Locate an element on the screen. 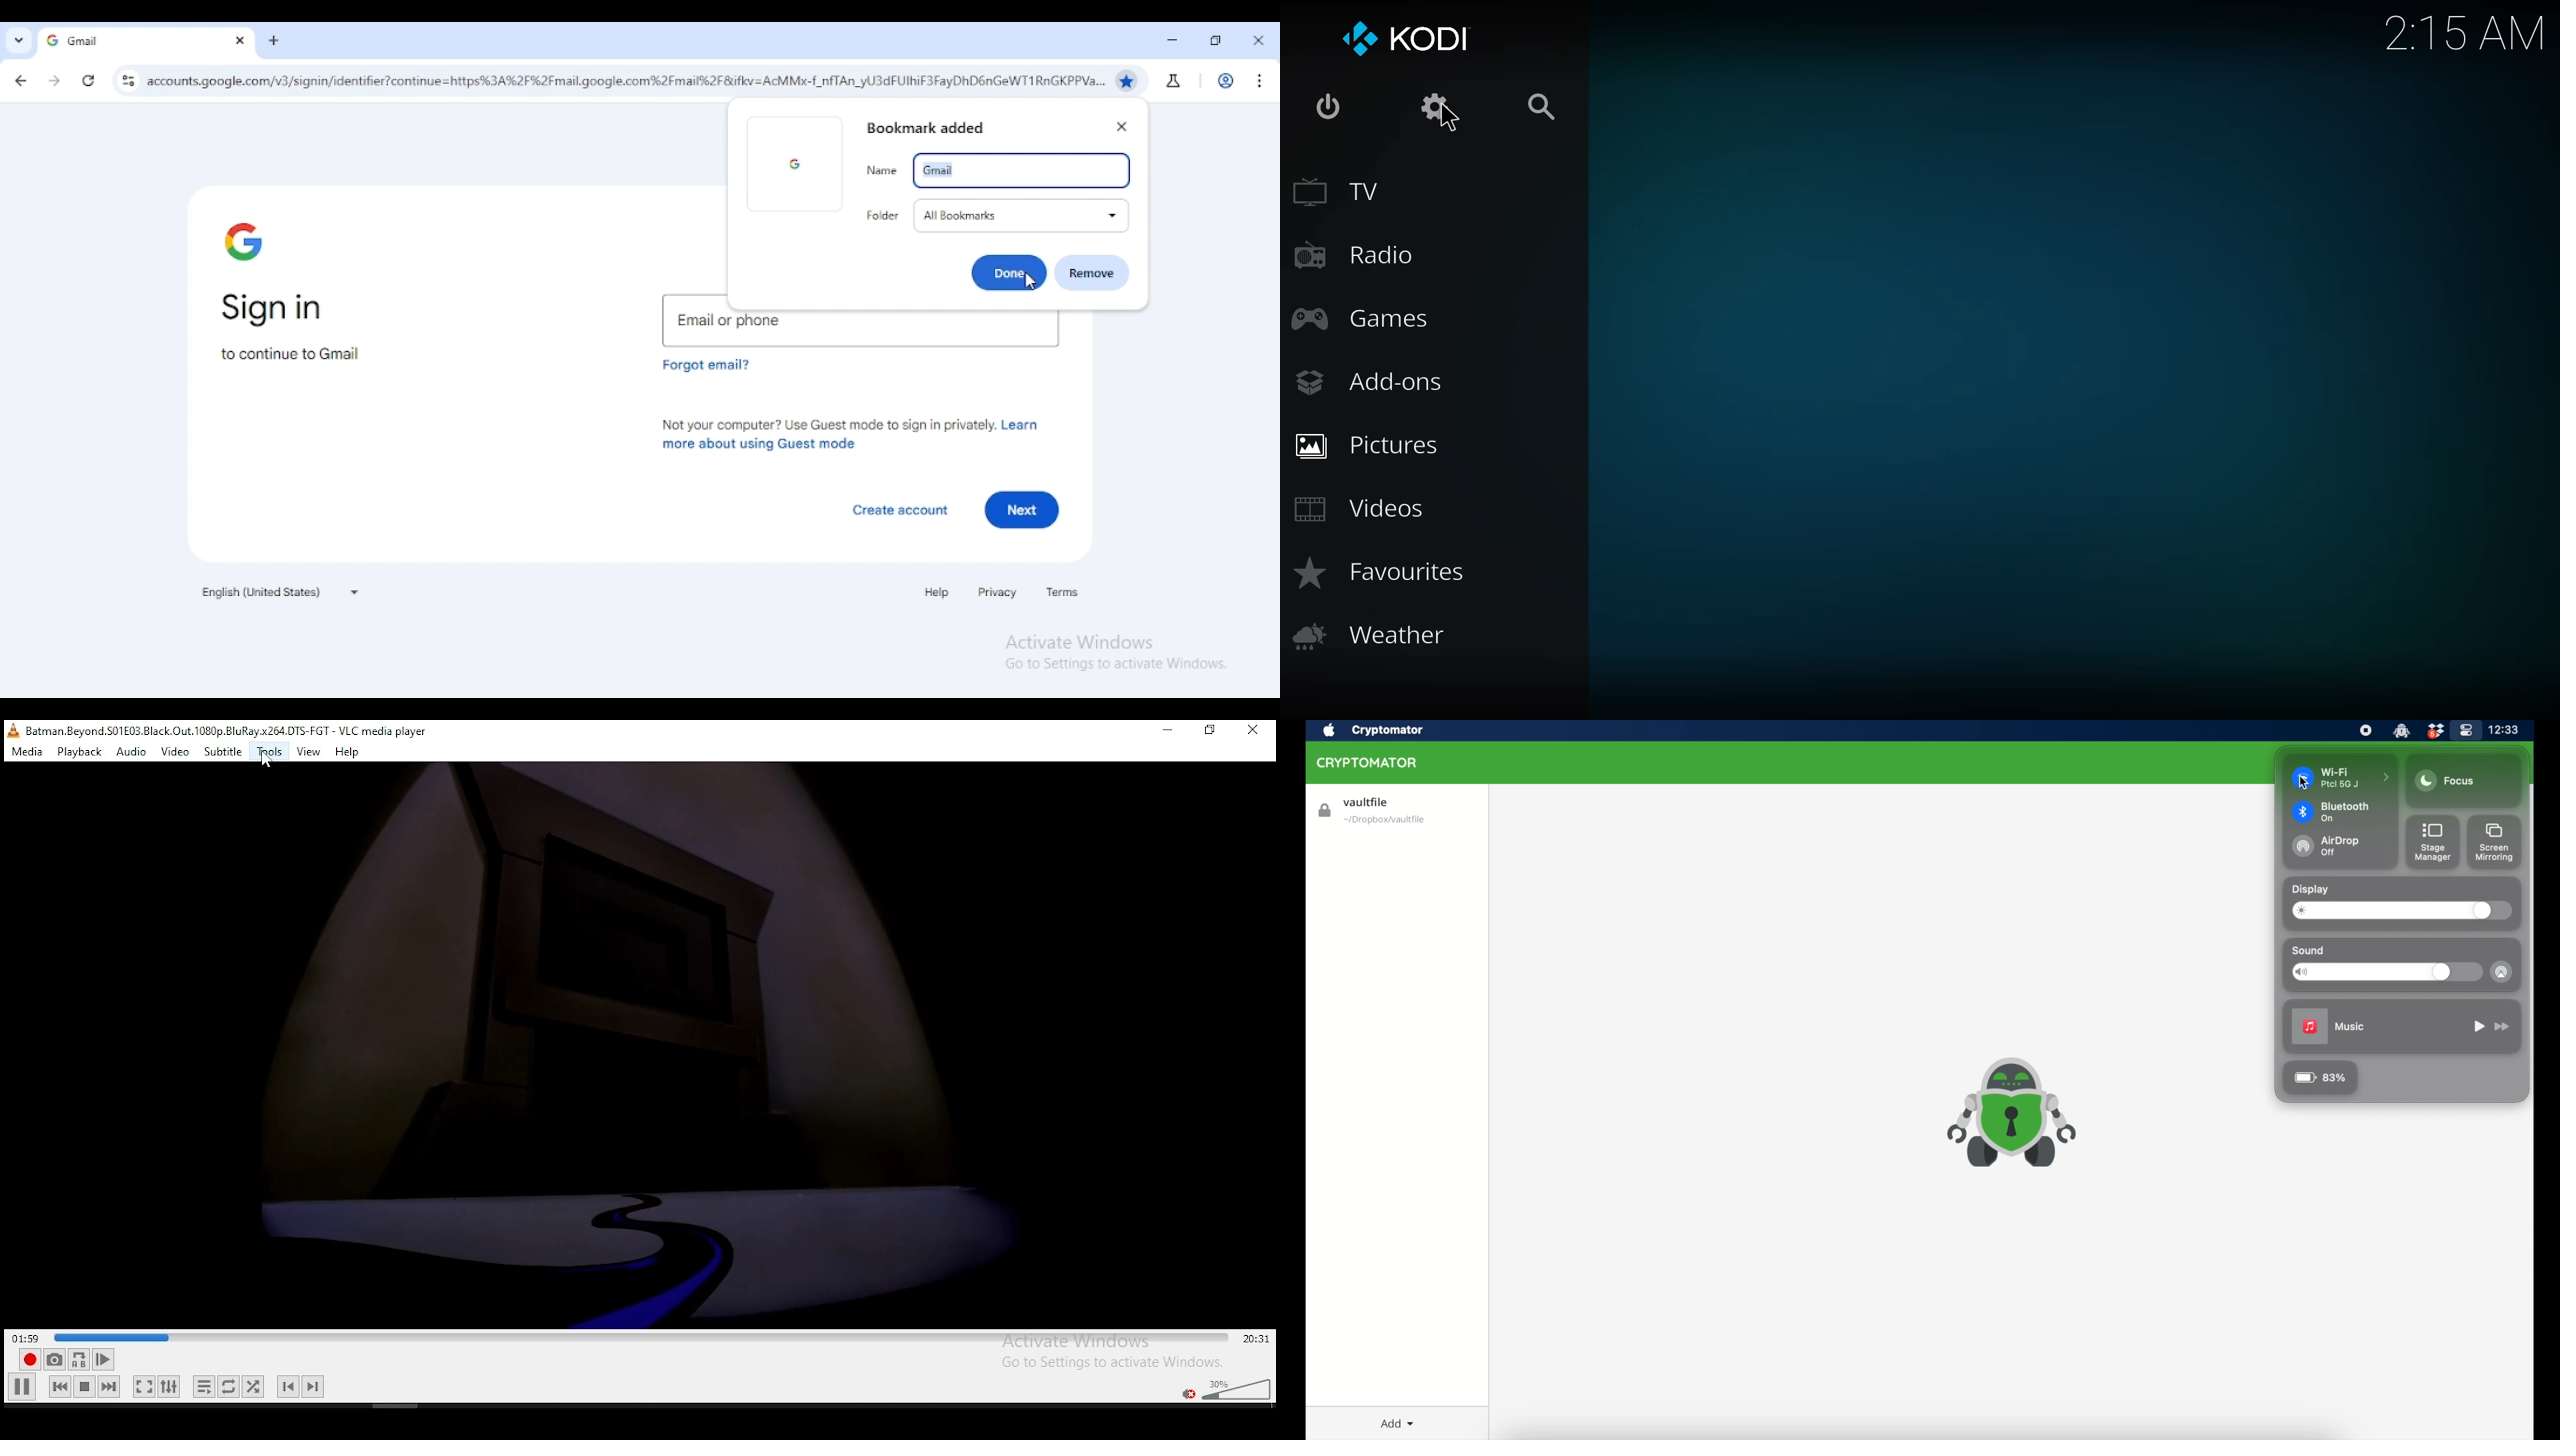 Image resolution: width=2576 pixels, height=1456 pixels. 83% is located at coordinates (2321, 1077).